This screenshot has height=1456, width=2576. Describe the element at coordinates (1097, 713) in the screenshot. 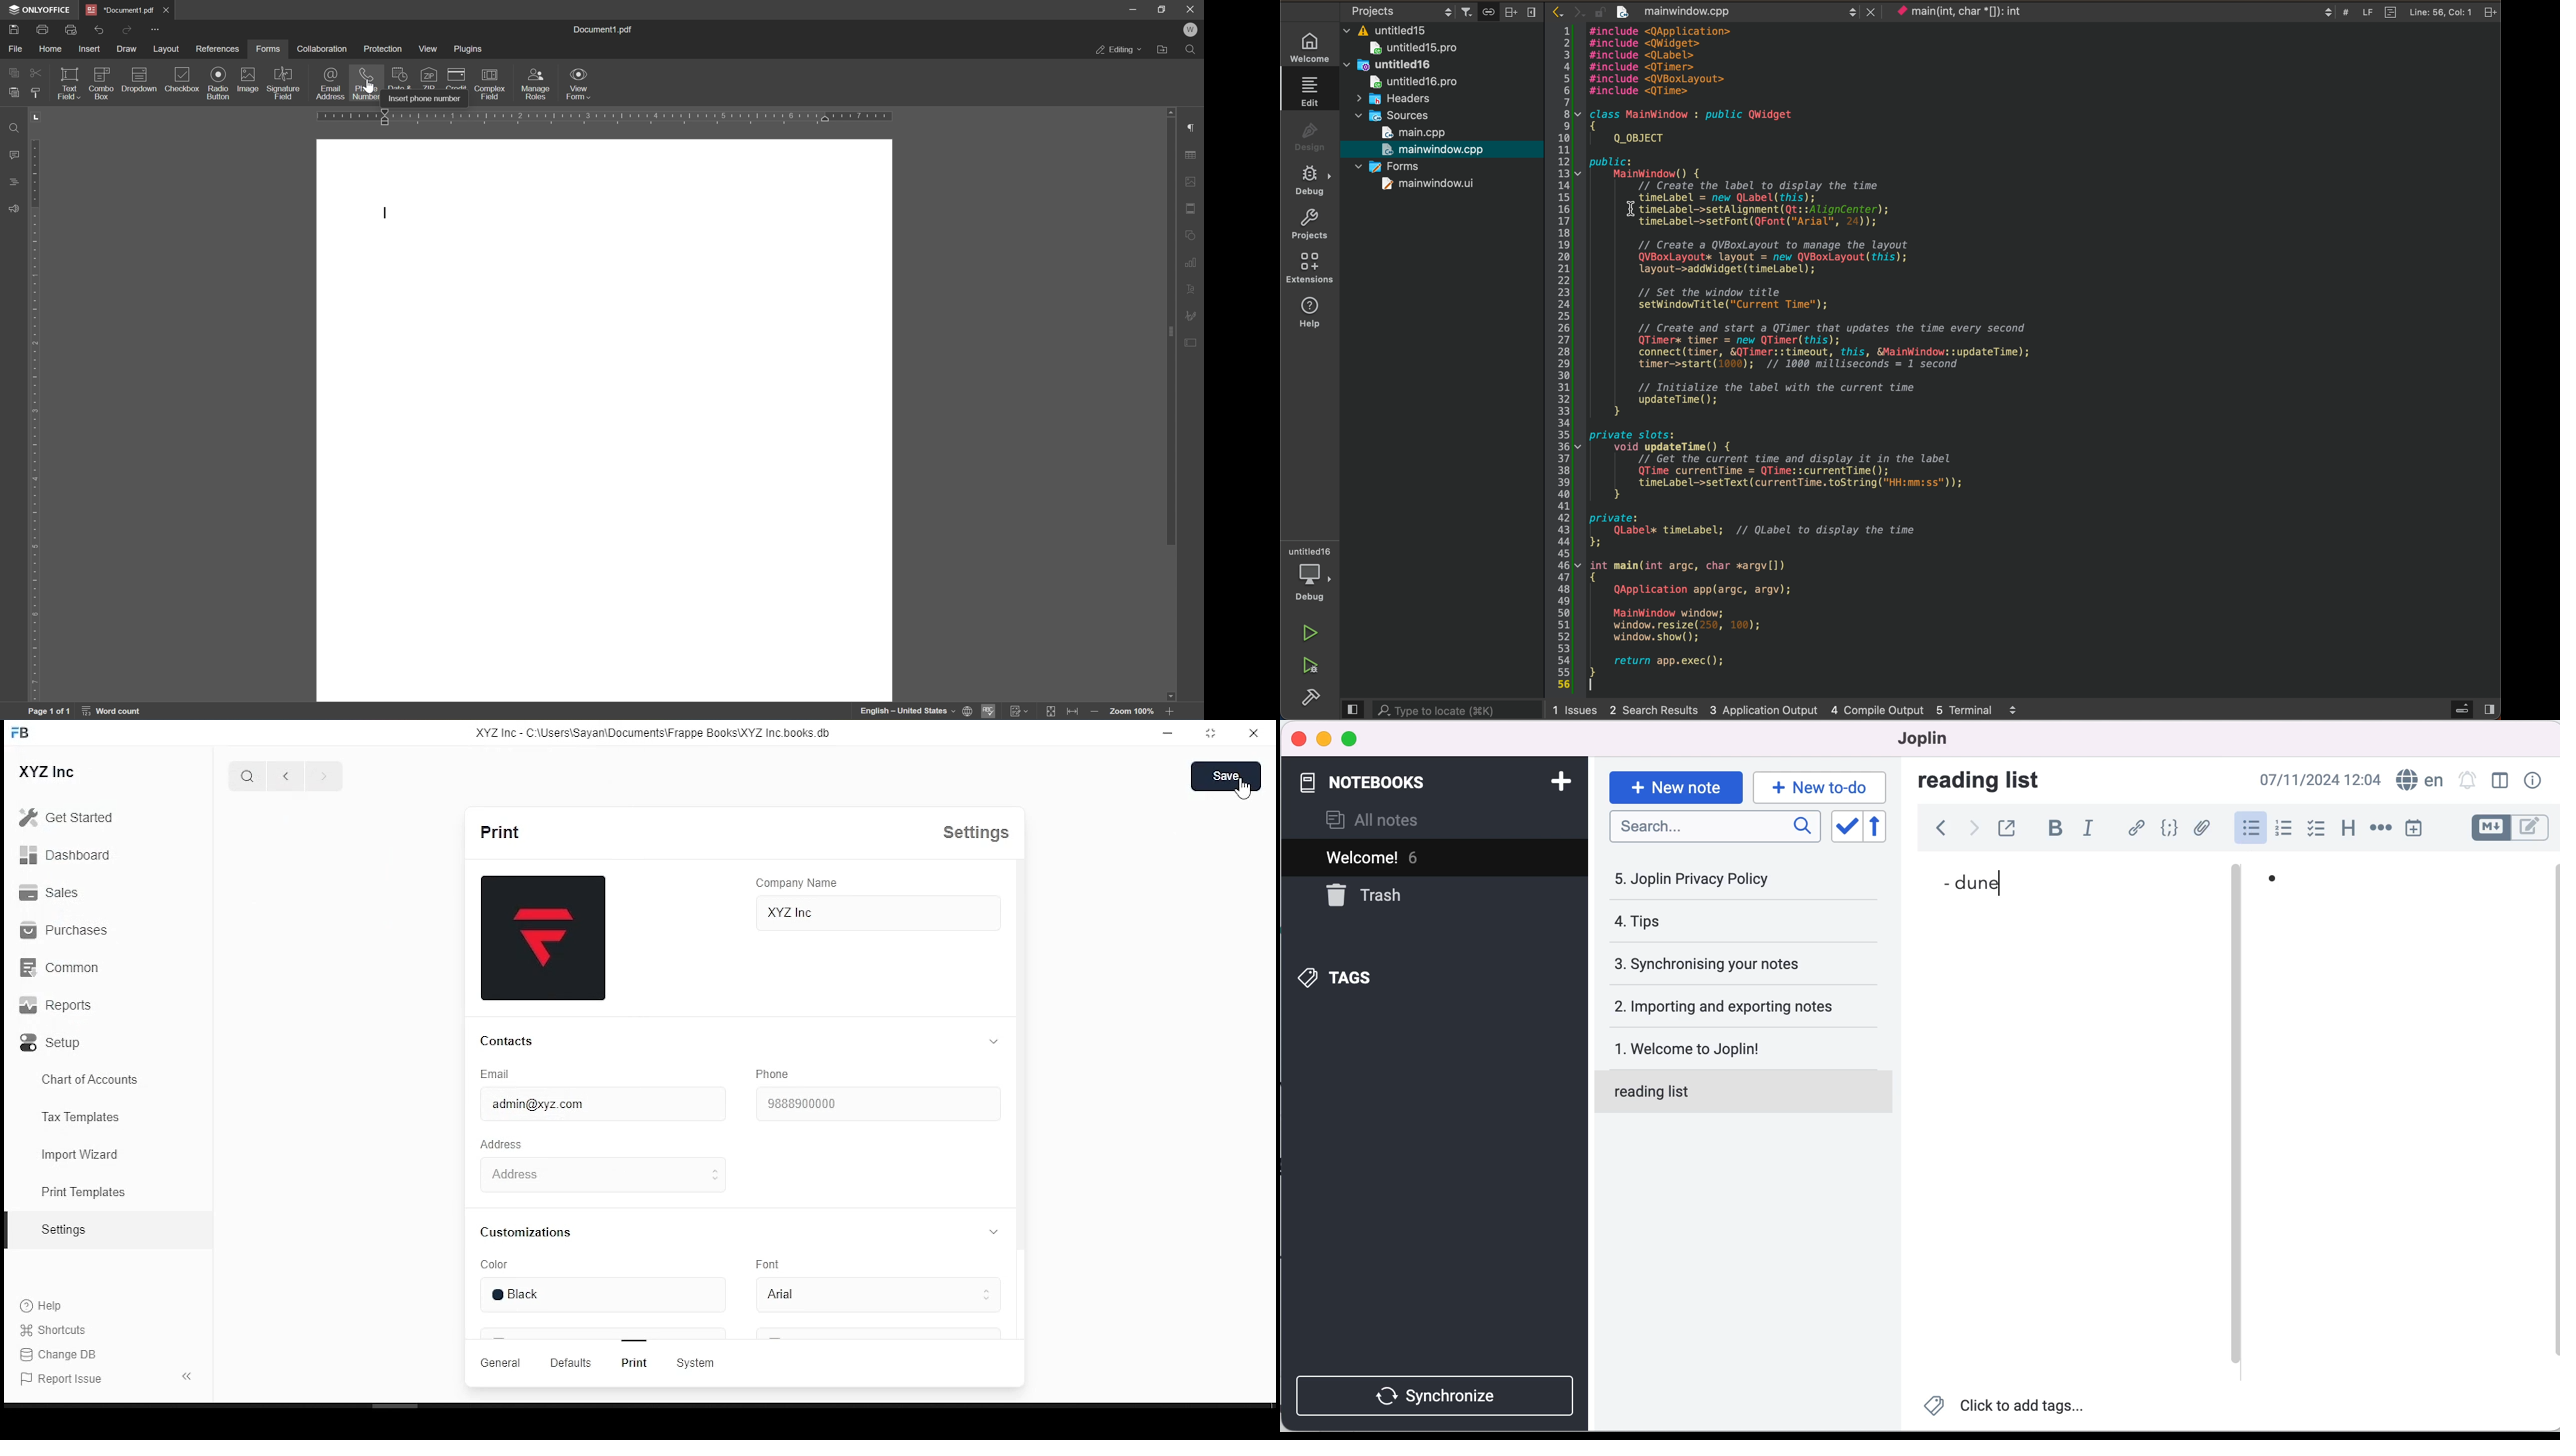

I see `zoom out` at that location.